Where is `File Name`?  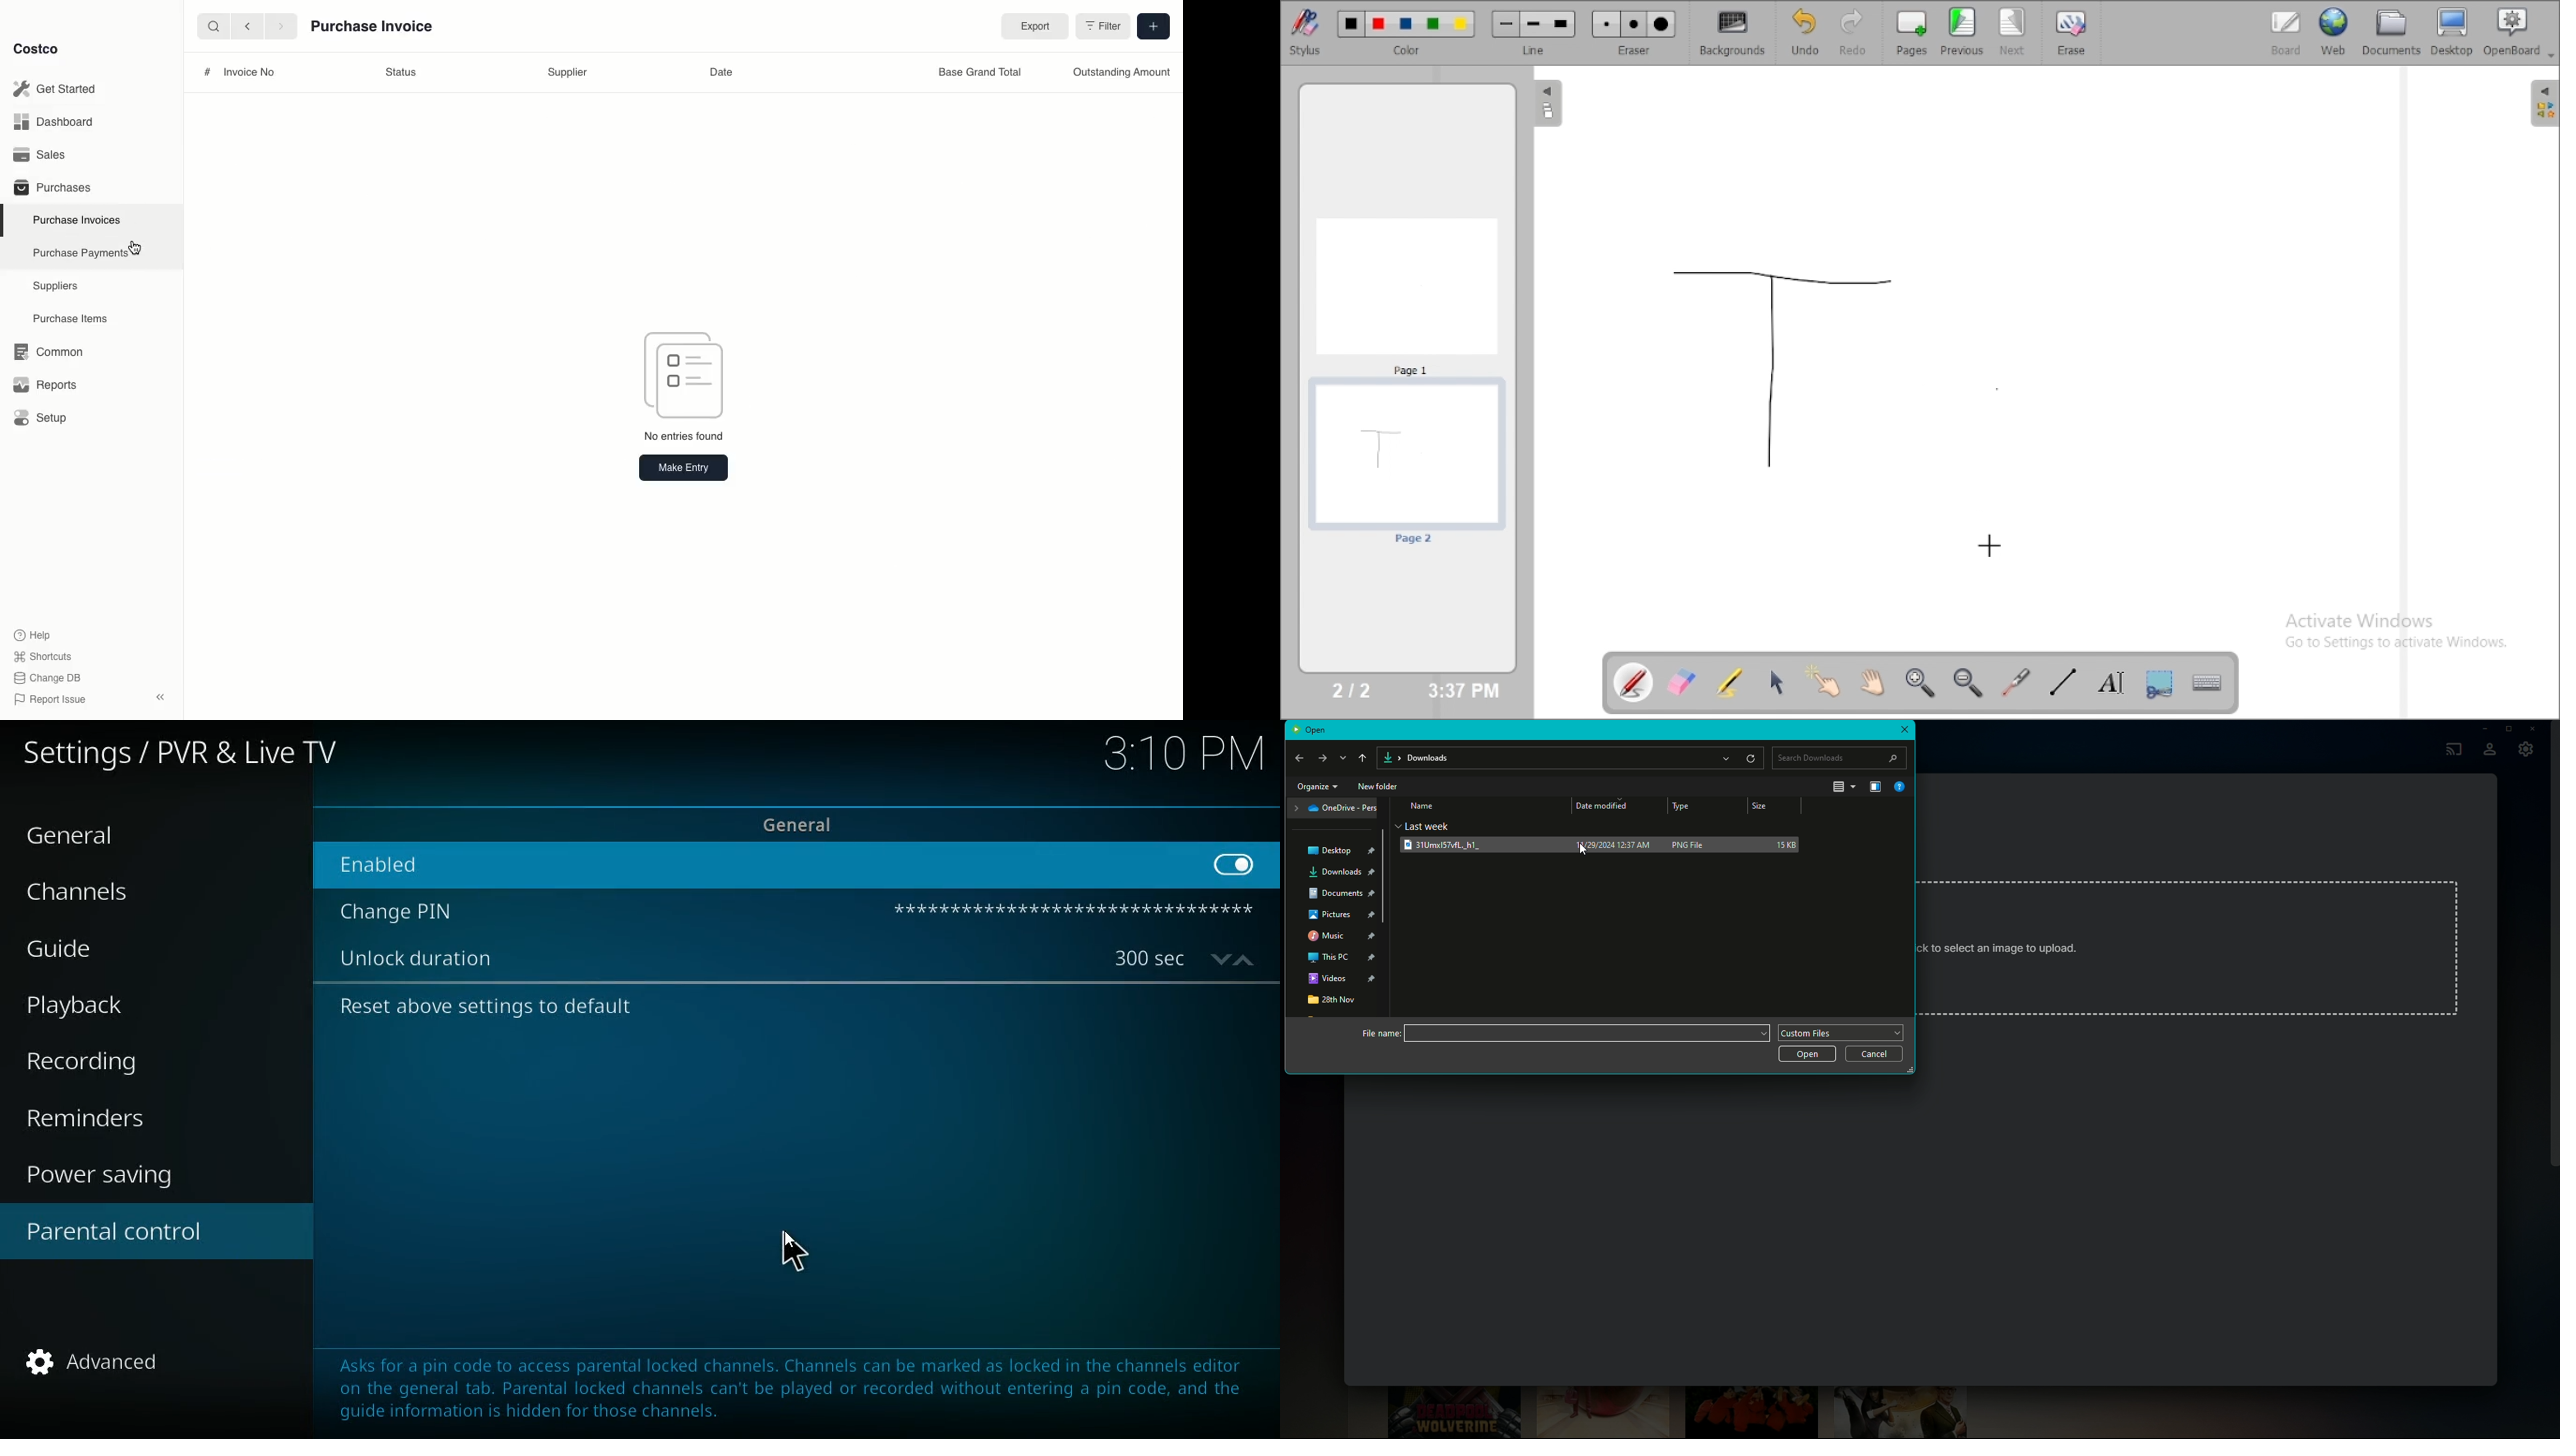 File Name is located at coordinates (1563, 1034).